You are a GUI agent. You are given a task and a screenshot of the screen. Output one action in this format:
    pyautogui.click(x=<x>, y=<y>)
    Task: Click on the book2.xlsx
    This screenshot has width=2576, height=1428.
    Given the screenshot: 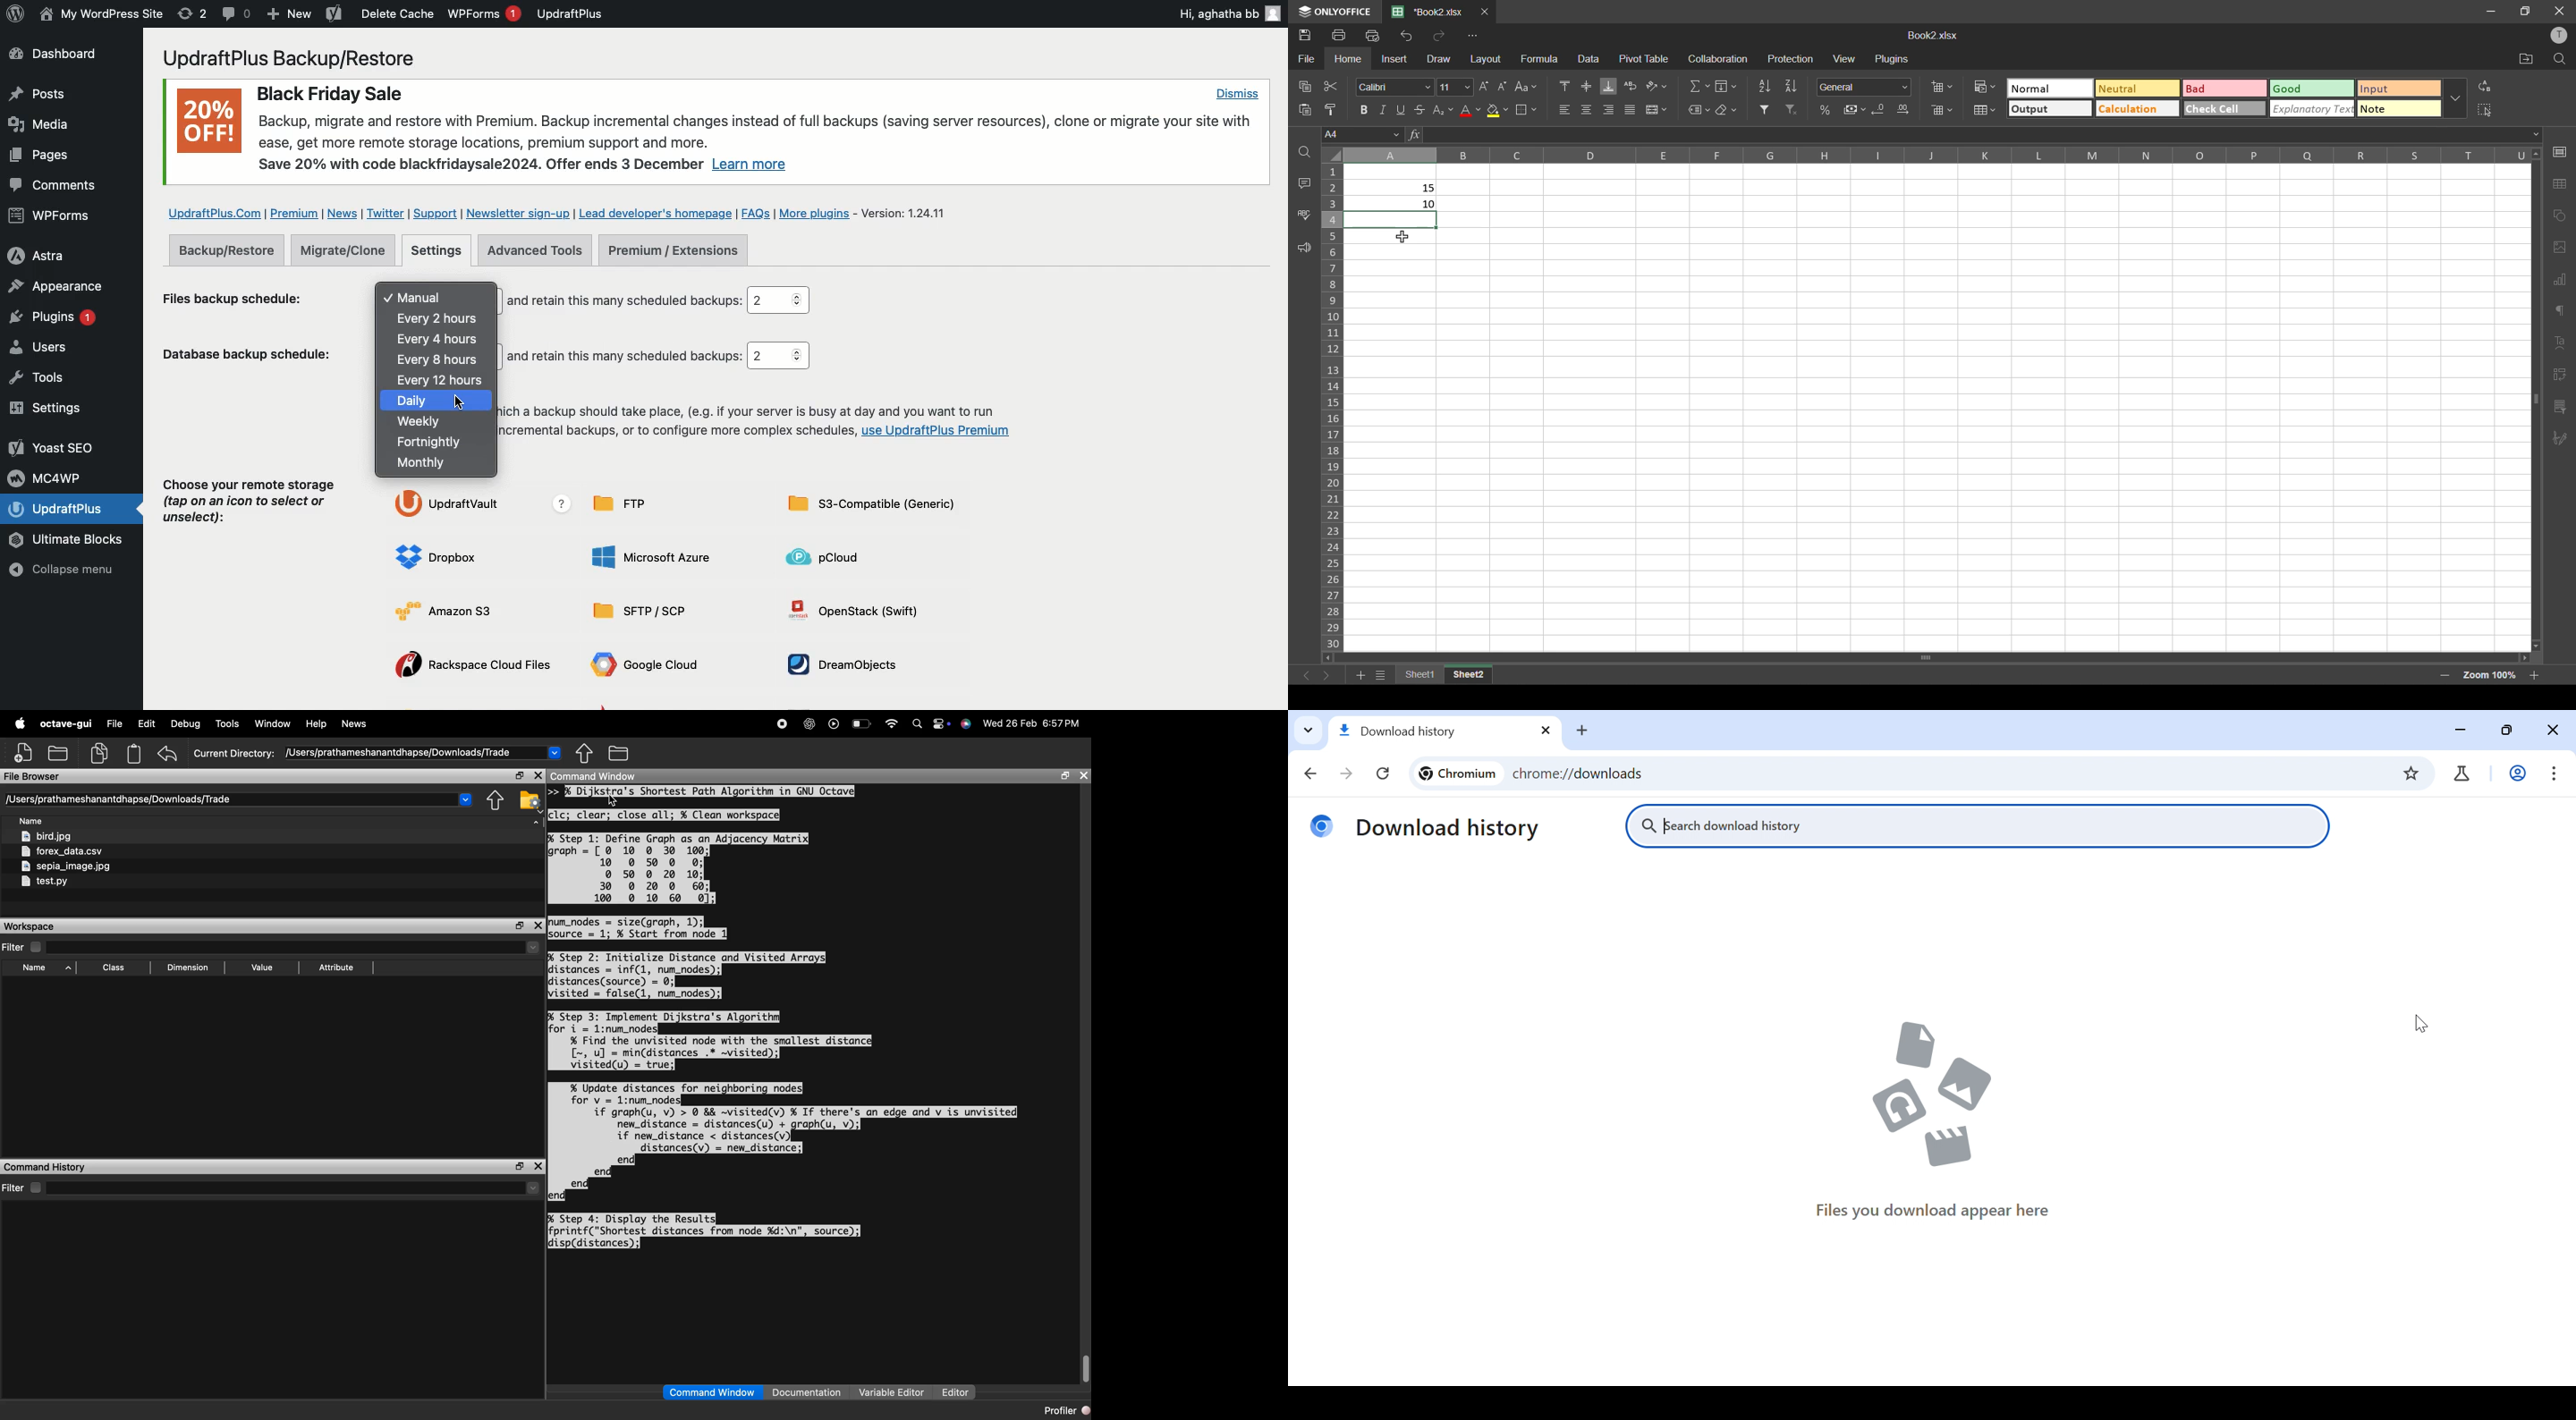 What is the action you would take?
    pyautogui.click(x=1937, y=37)
    